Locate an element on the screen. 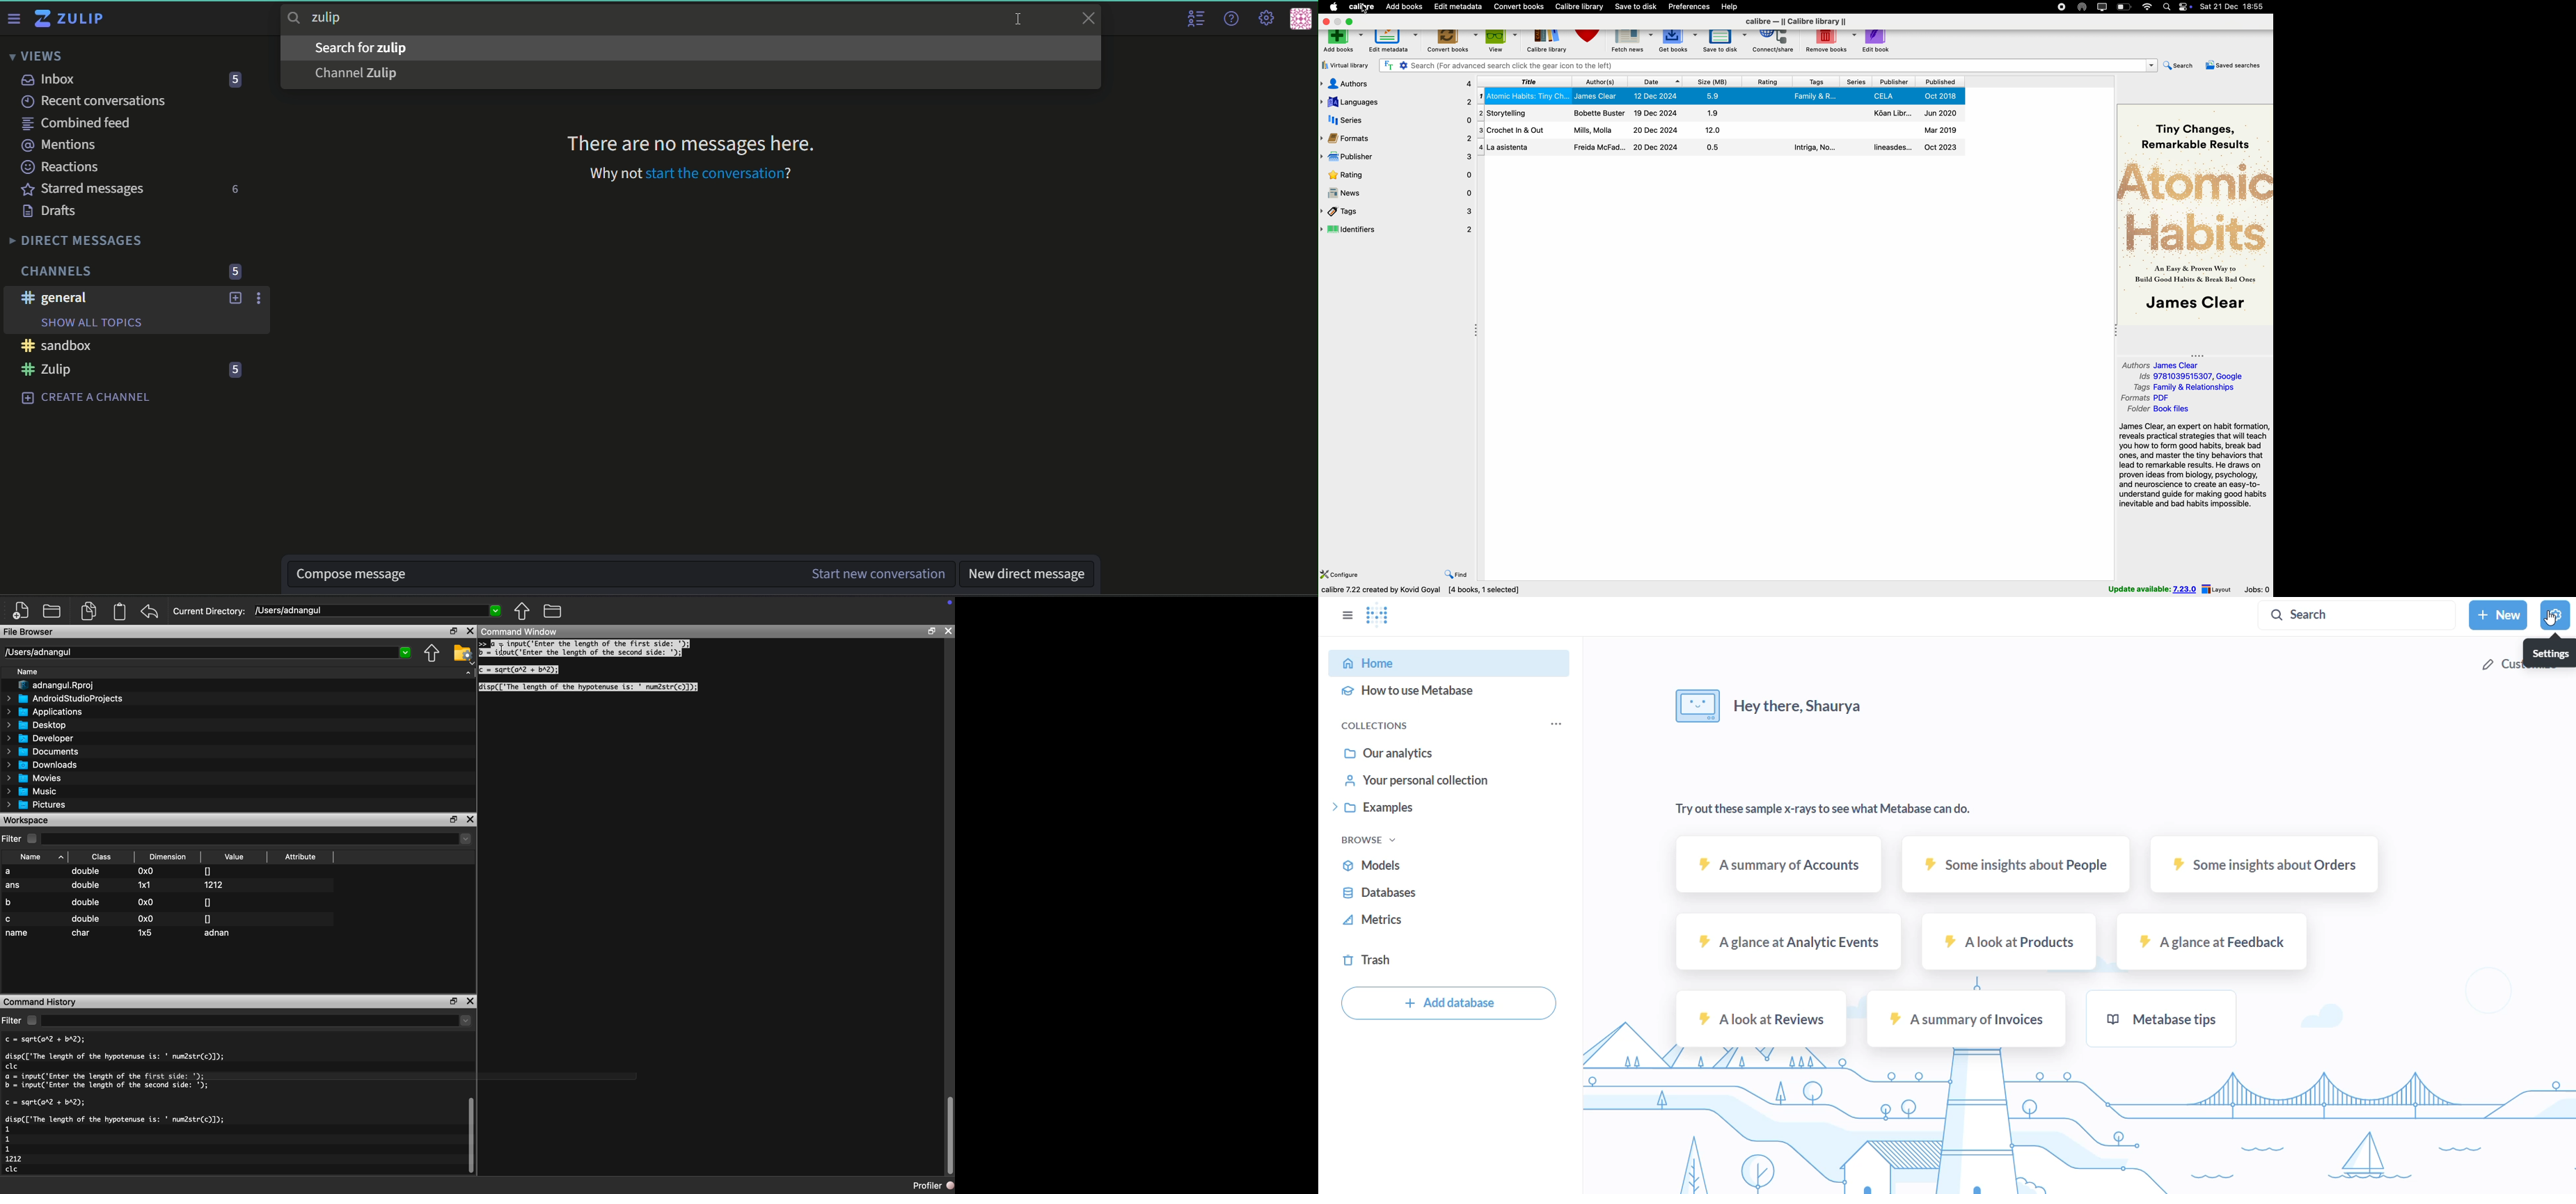  Title and logo is located at coordinates (72, 20).